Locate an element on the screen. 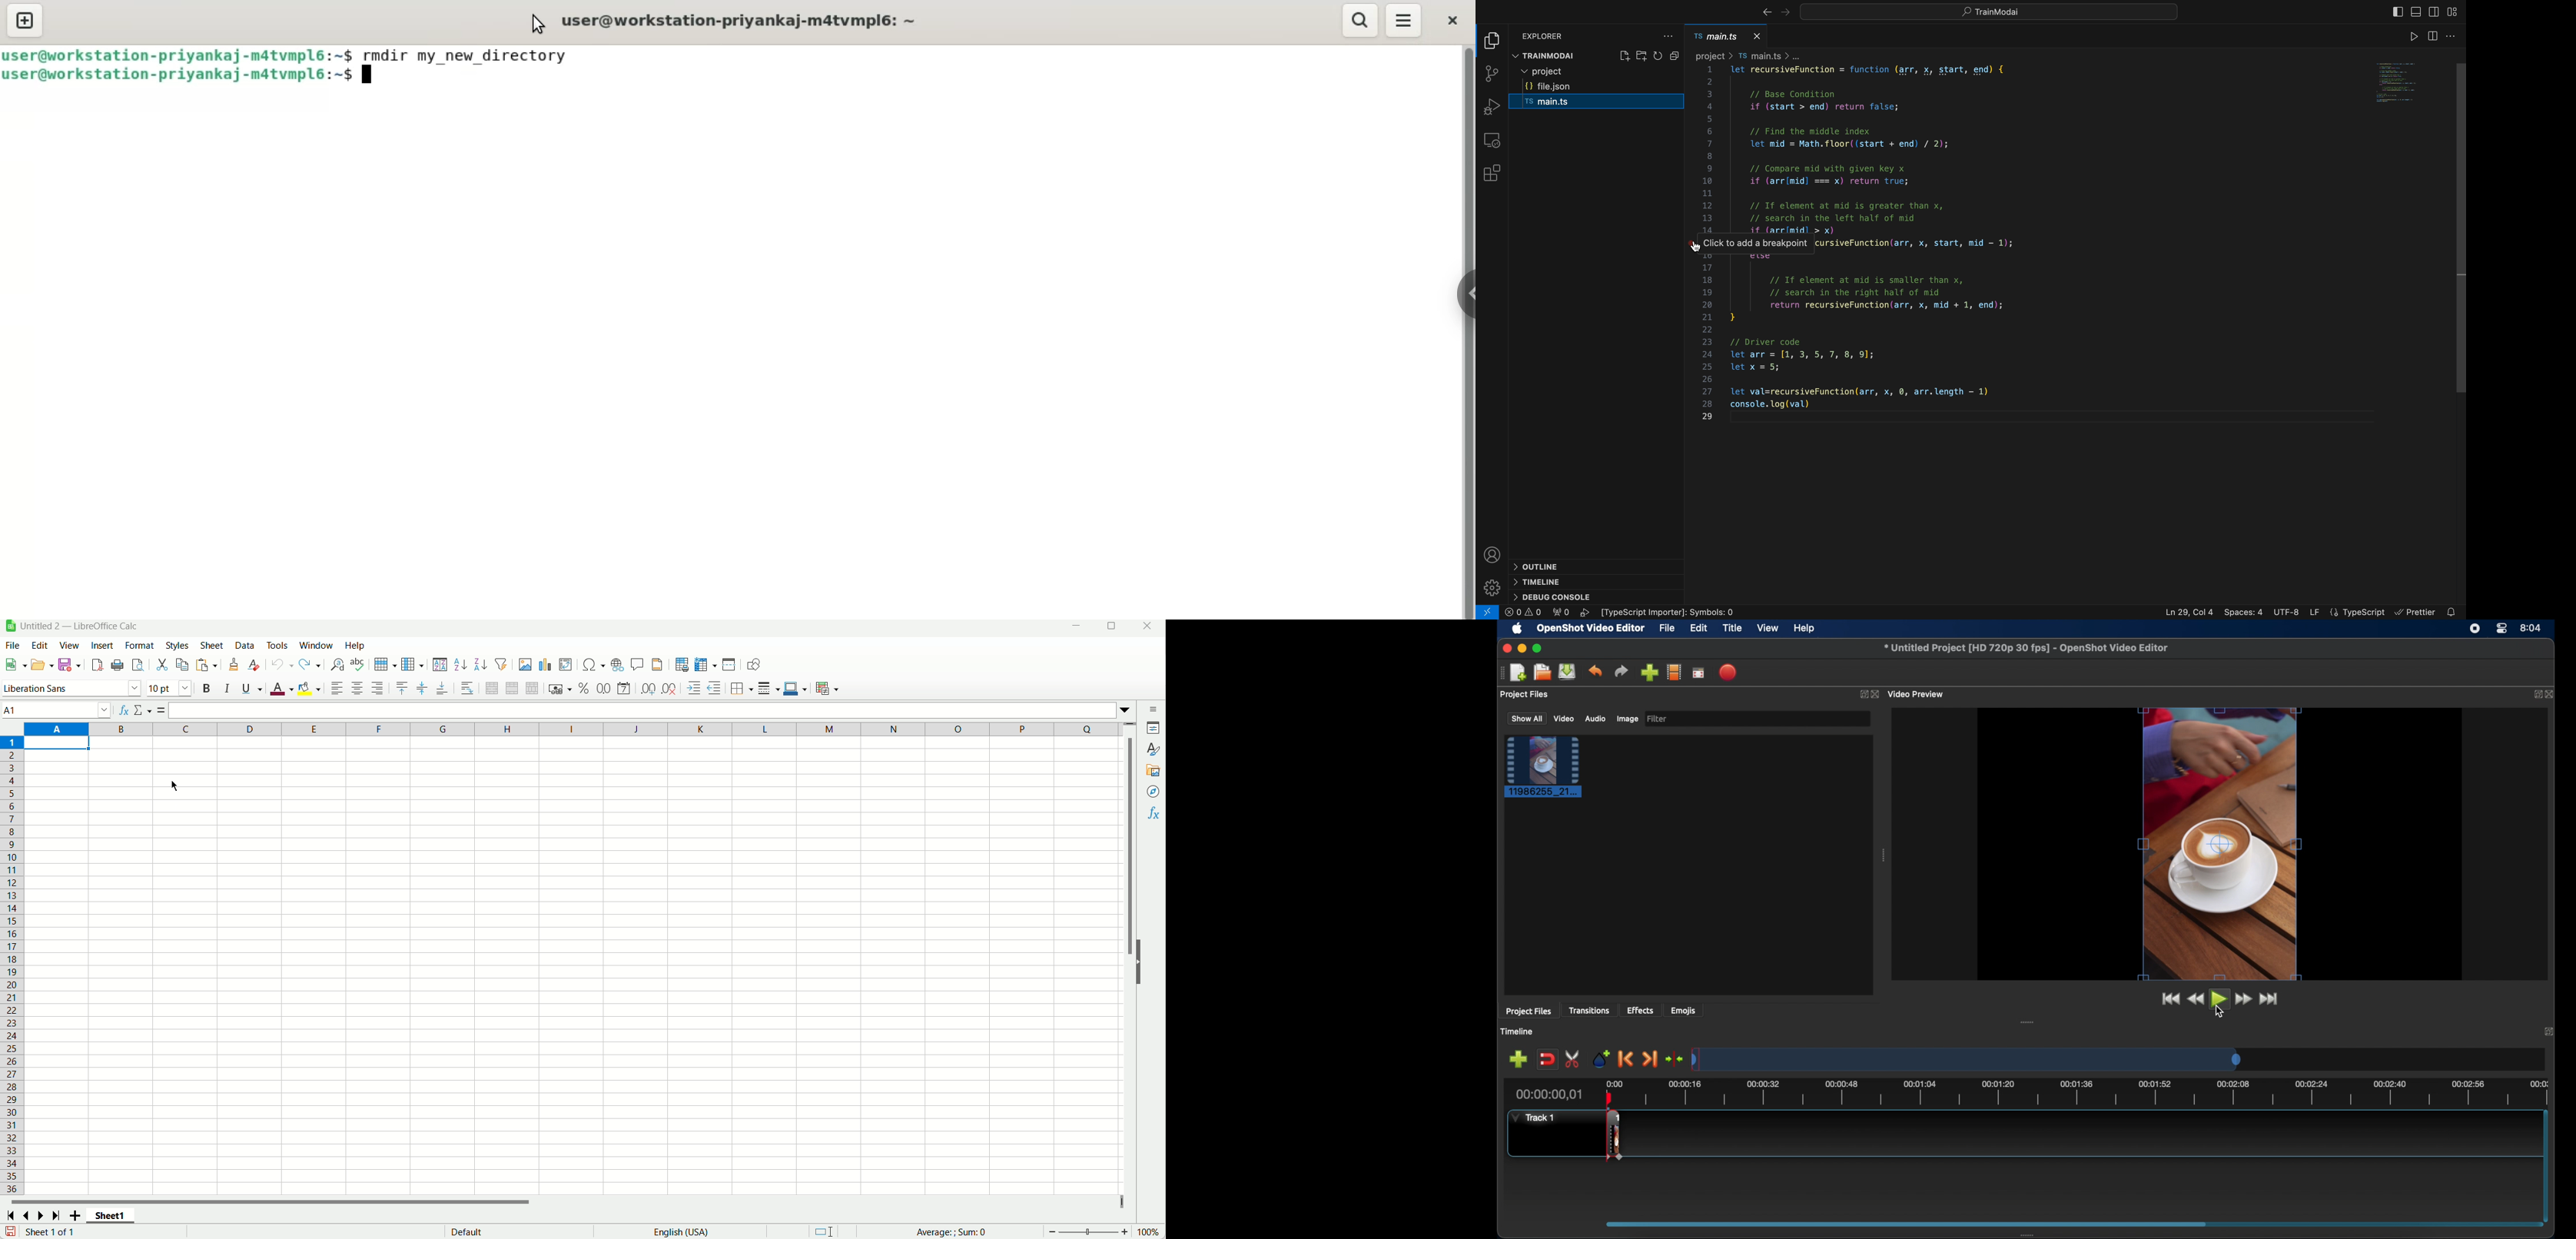  Hide is located at coordinates (1143, 969).